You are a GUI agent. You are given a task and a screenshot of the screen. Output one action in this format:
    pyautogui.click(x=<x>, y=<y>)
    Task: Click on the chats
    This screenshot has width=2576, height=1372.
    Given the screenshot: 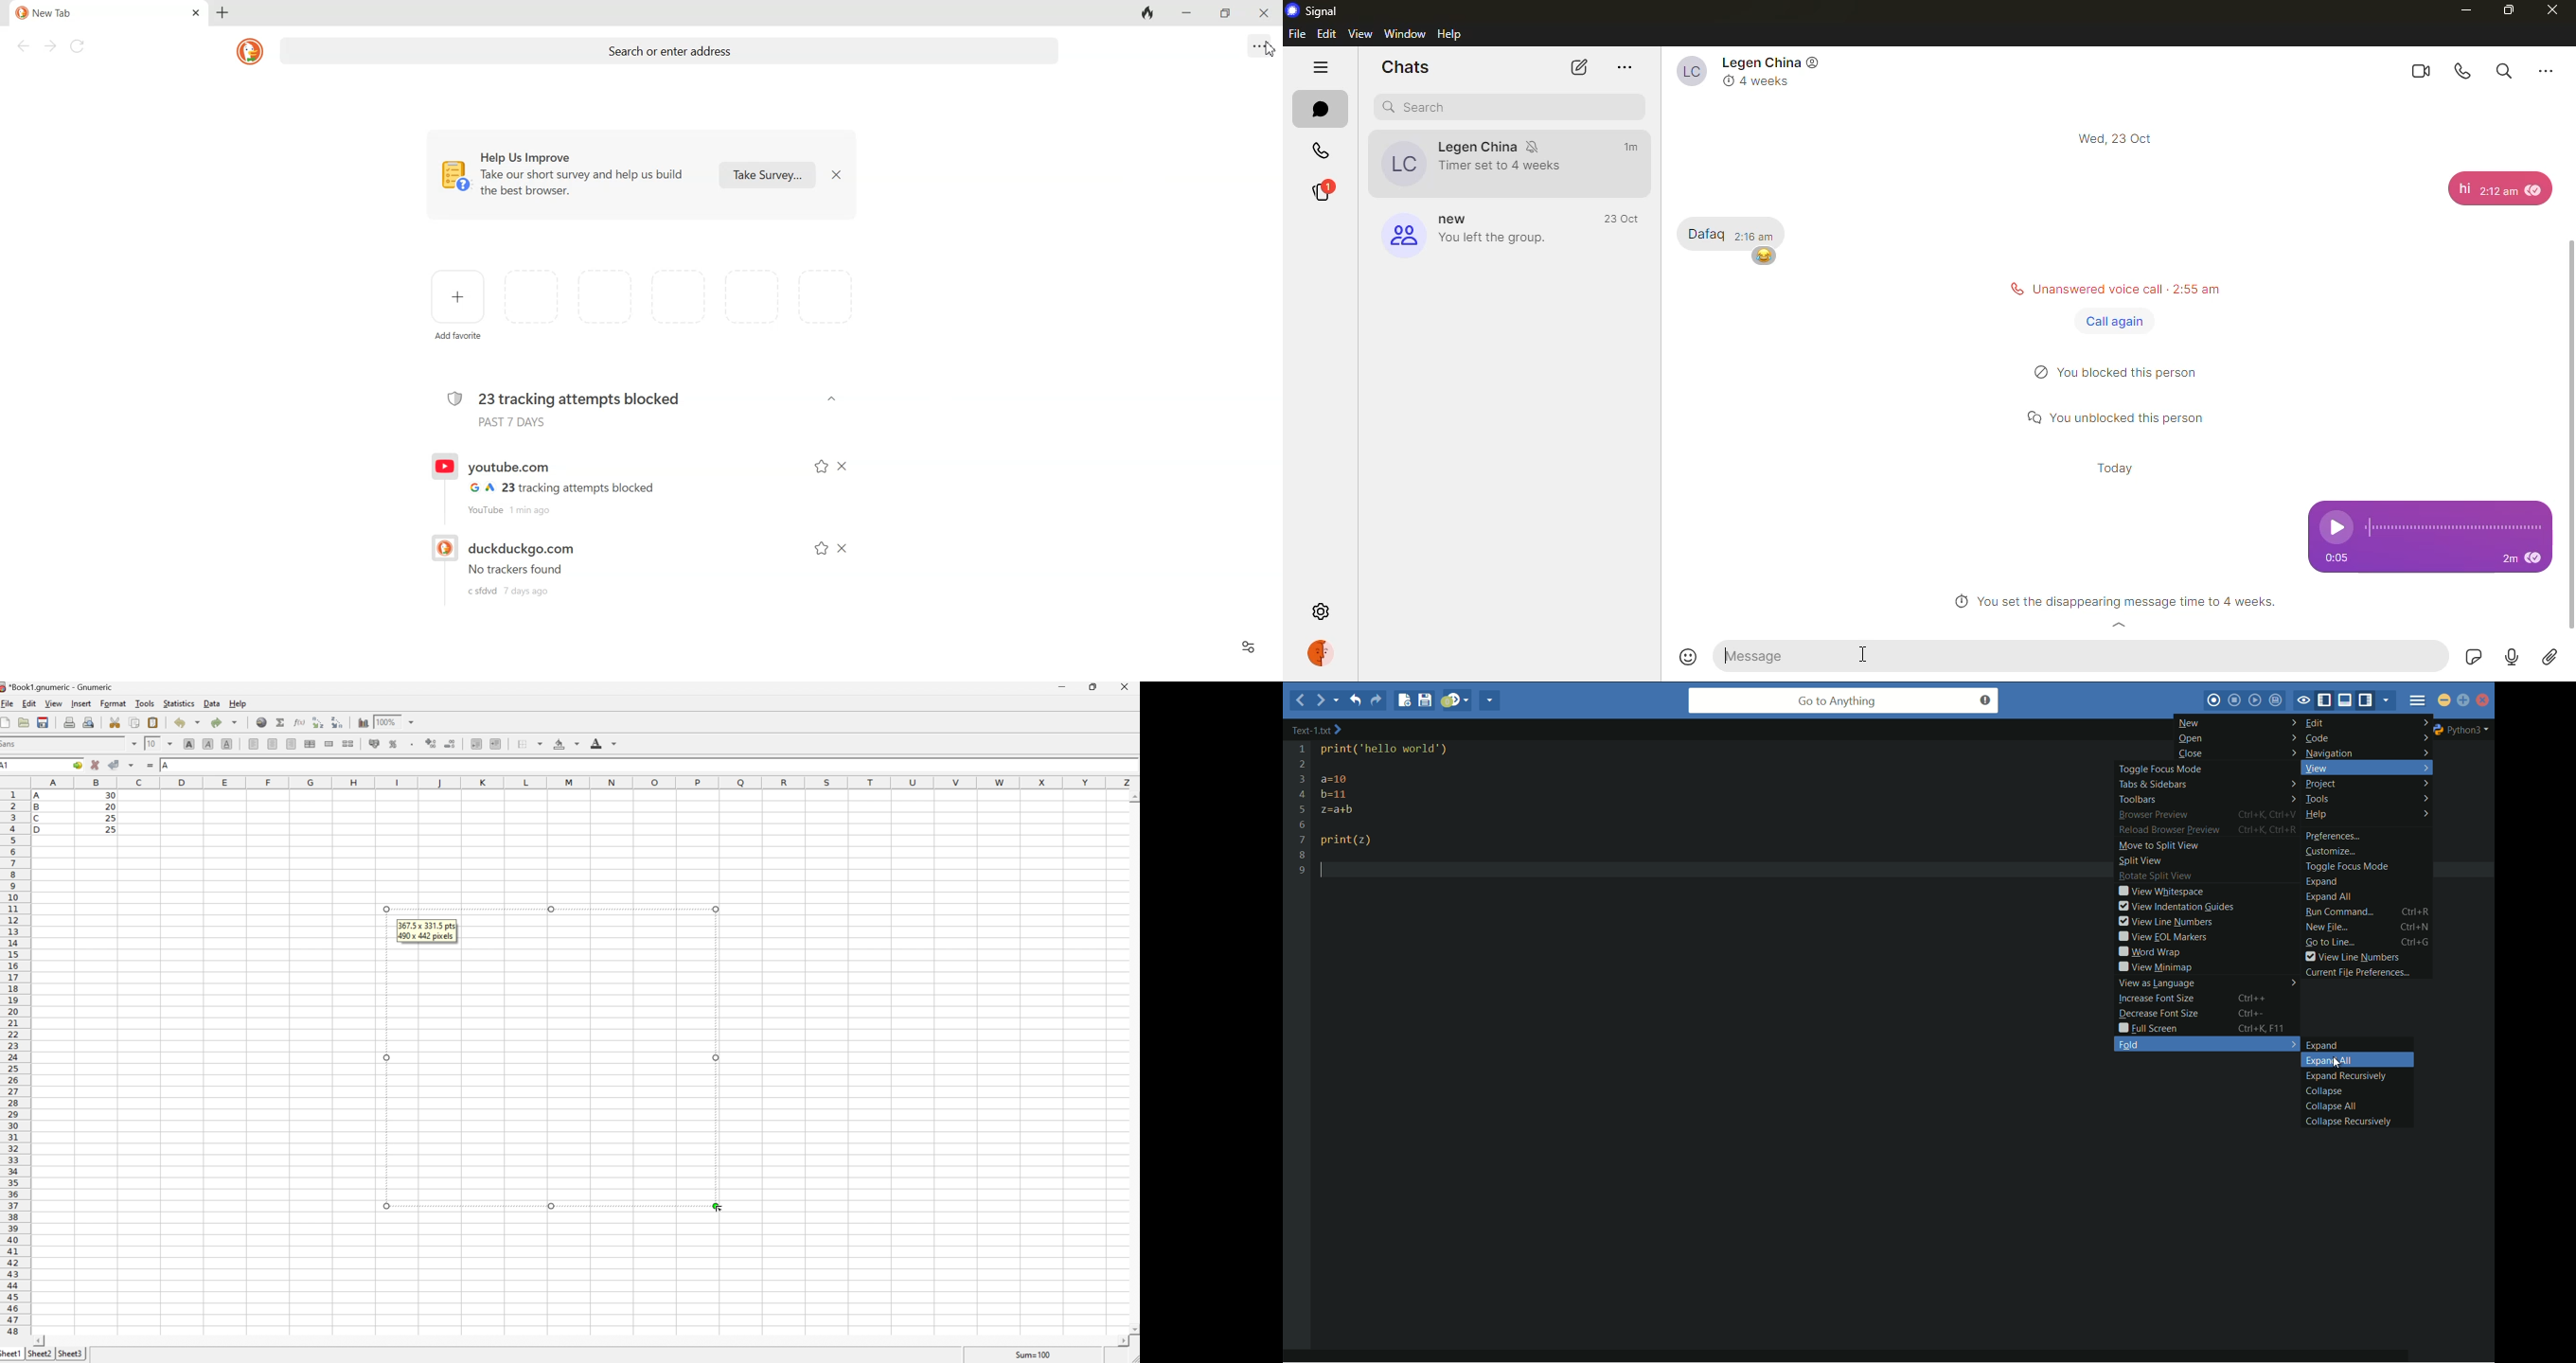 What is the action you would take?
    pyautogui.click(x=1321, y=109)
    